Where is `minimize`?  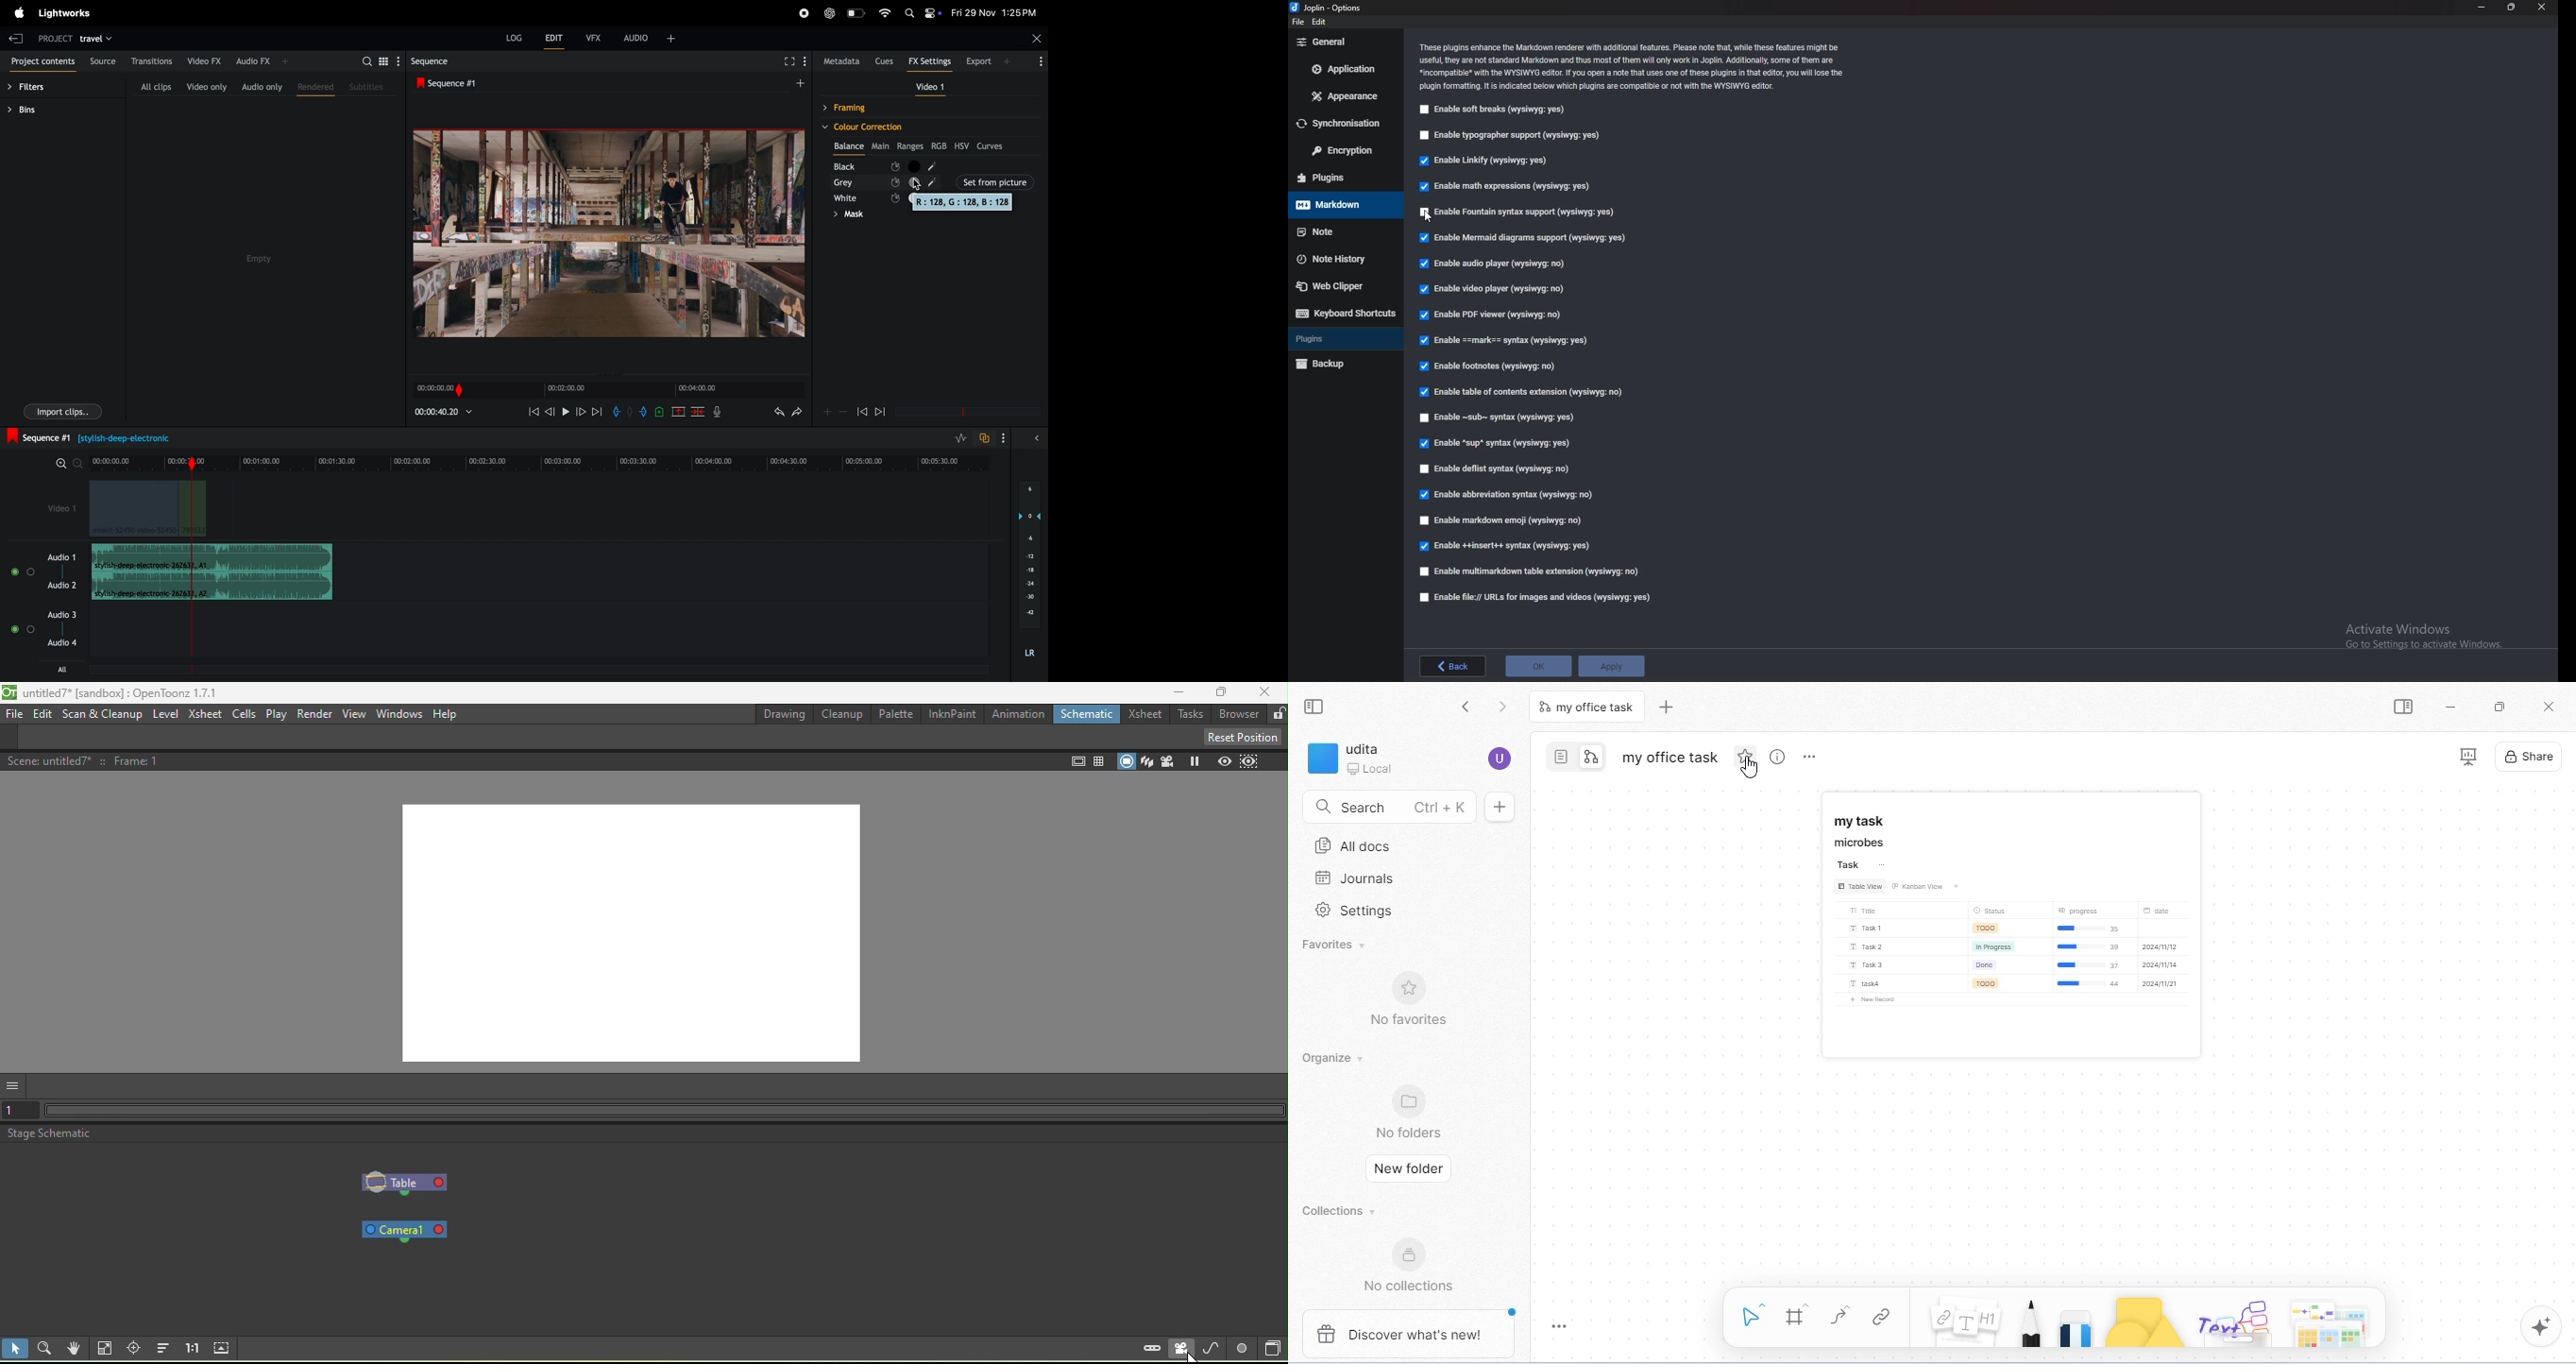 minimize is located at coordinates (2483, 7).